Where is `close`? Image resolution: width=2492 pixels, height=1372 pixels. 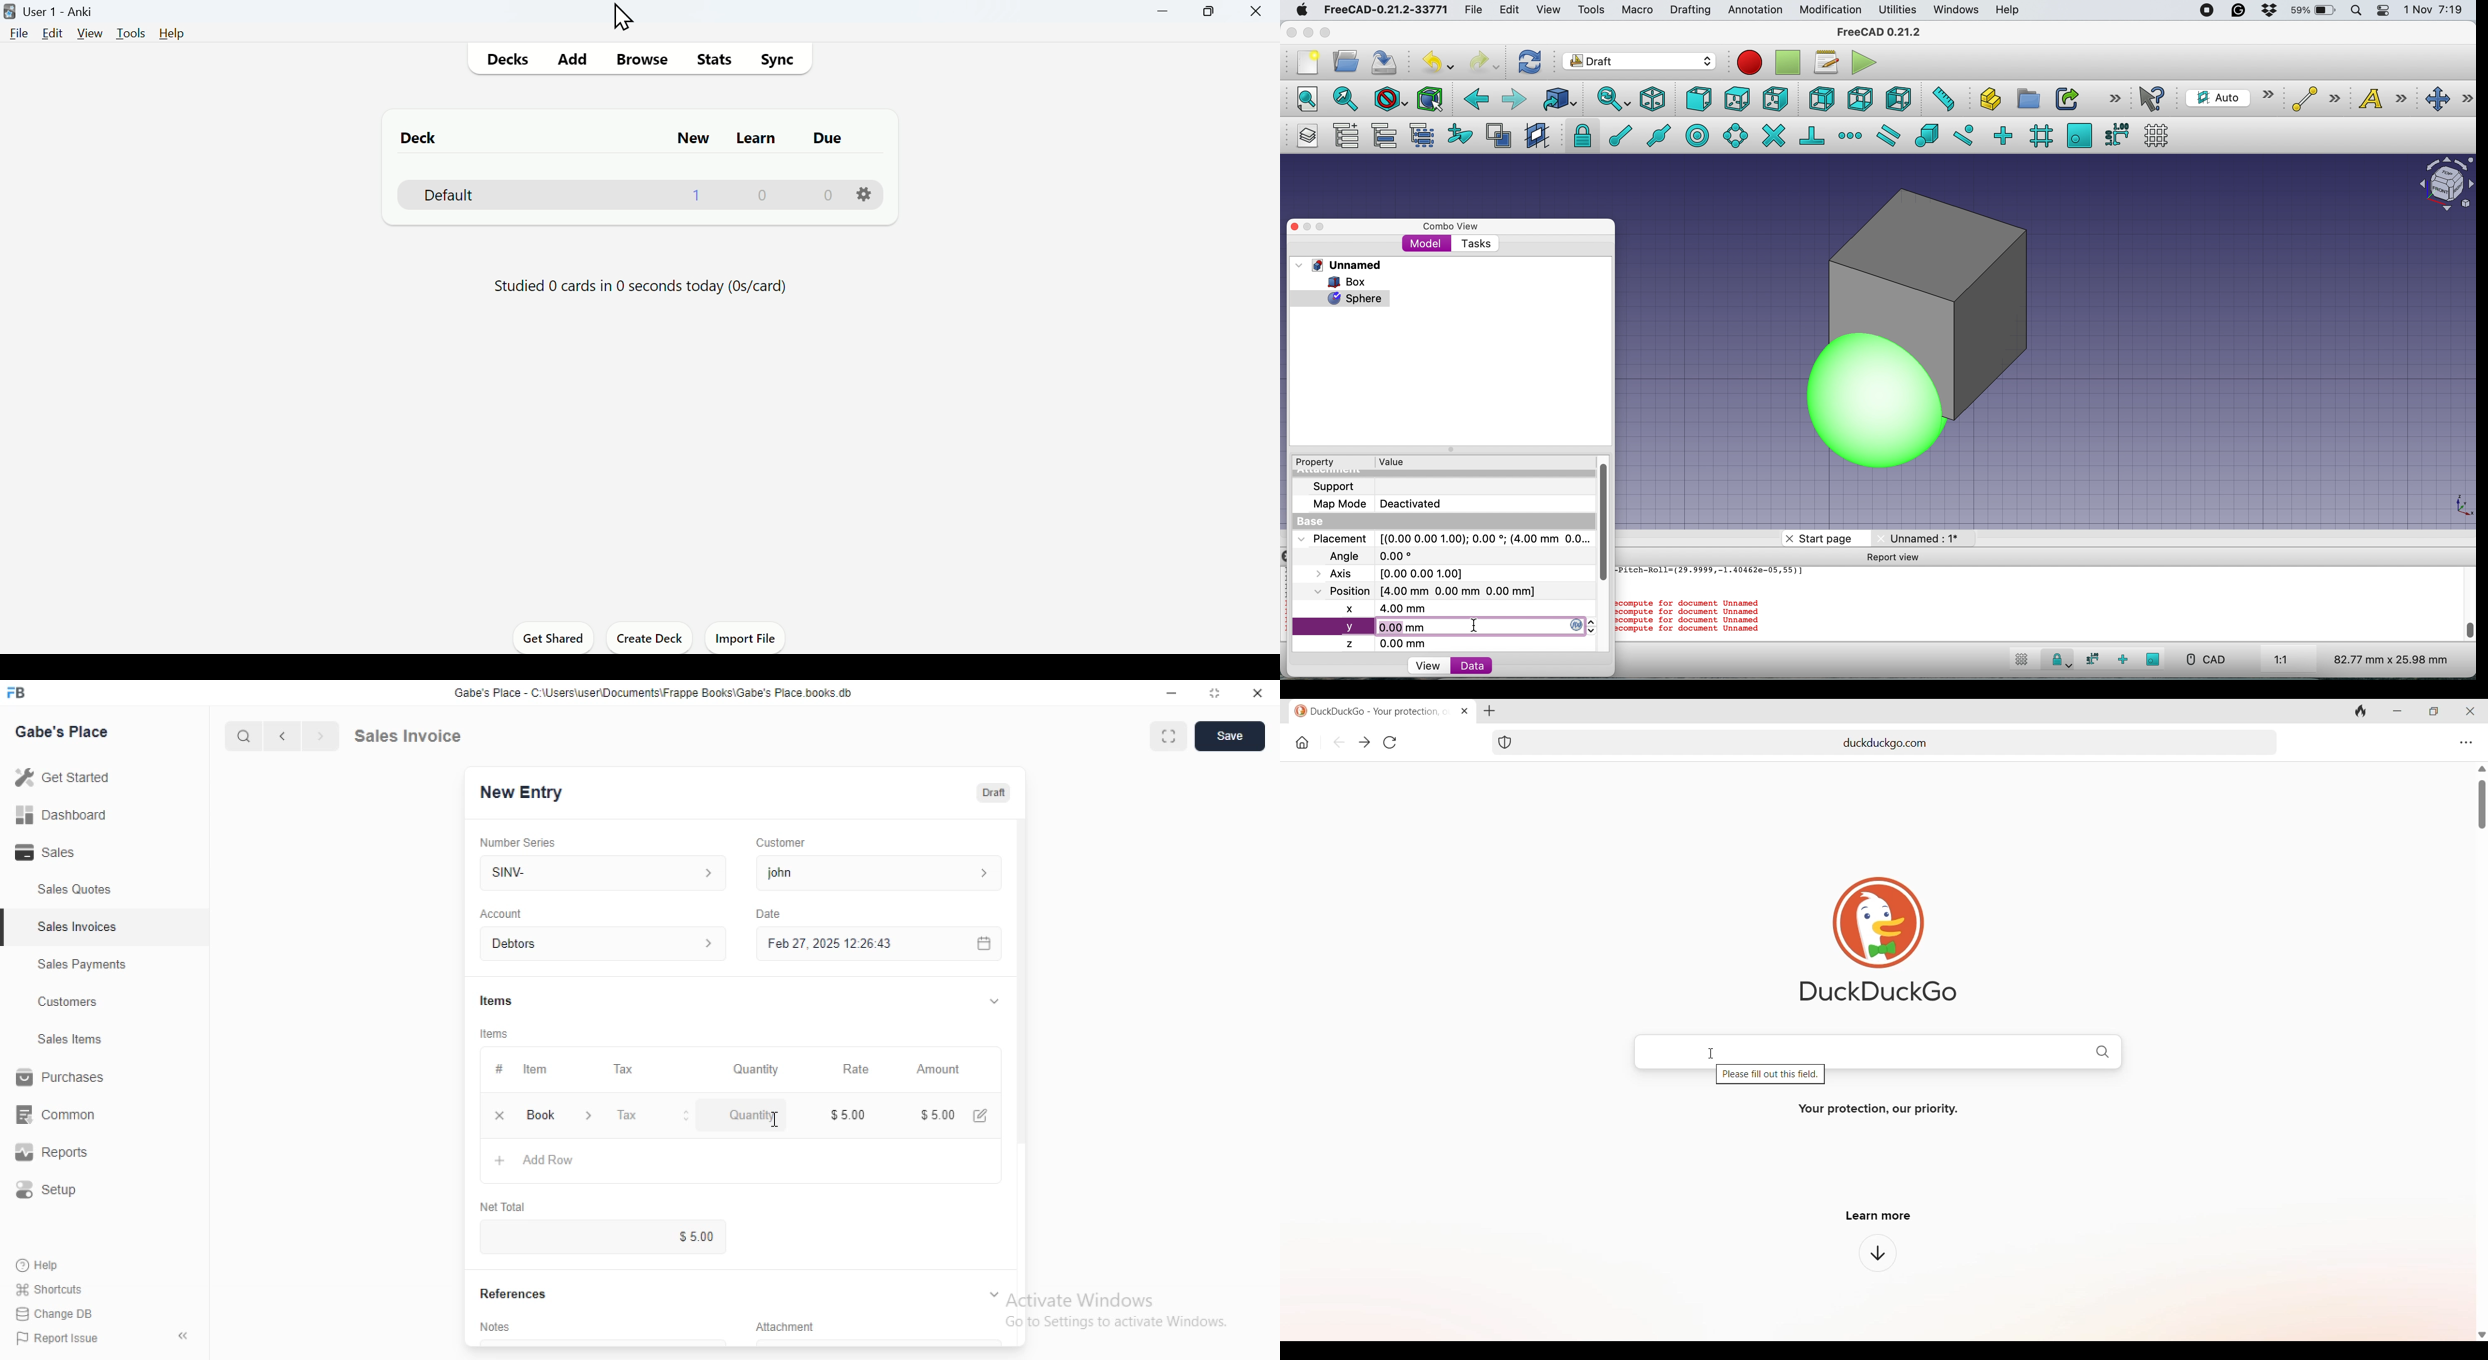
close is located at coordinates (1292, 30).